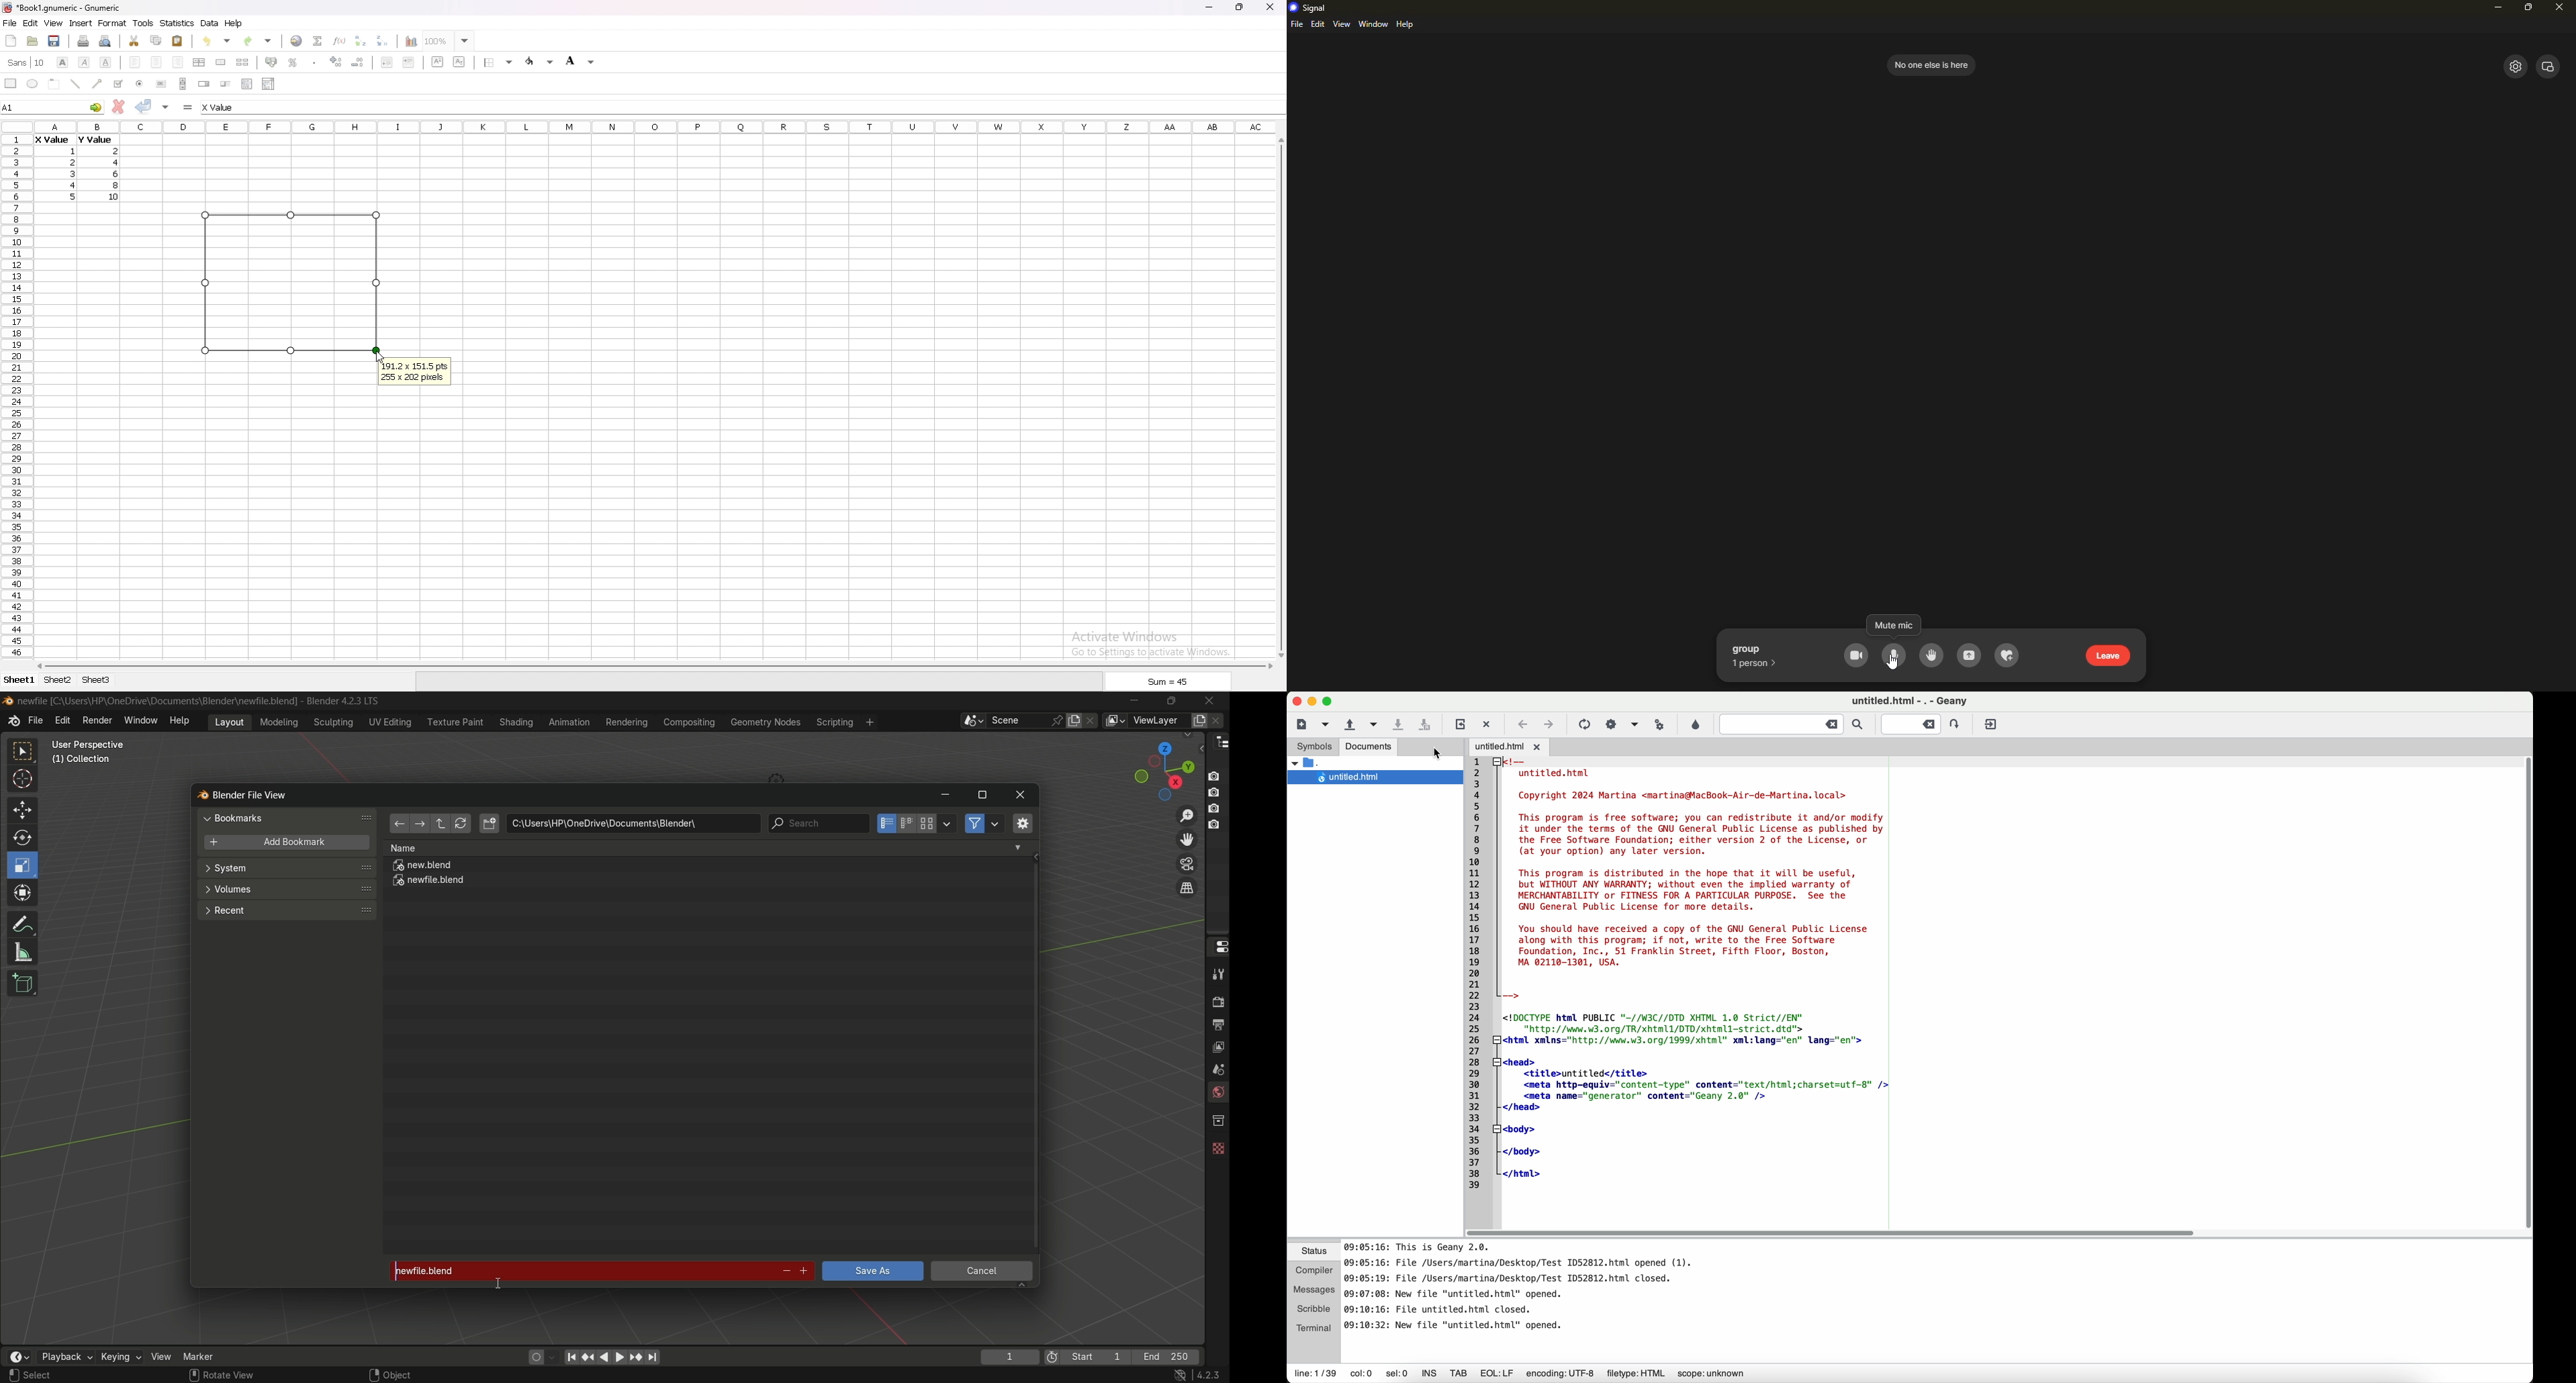  What do you see at coordinates (242, 62) in the screenshot?
I see `split merged cells` at bounding box center [242, 62].